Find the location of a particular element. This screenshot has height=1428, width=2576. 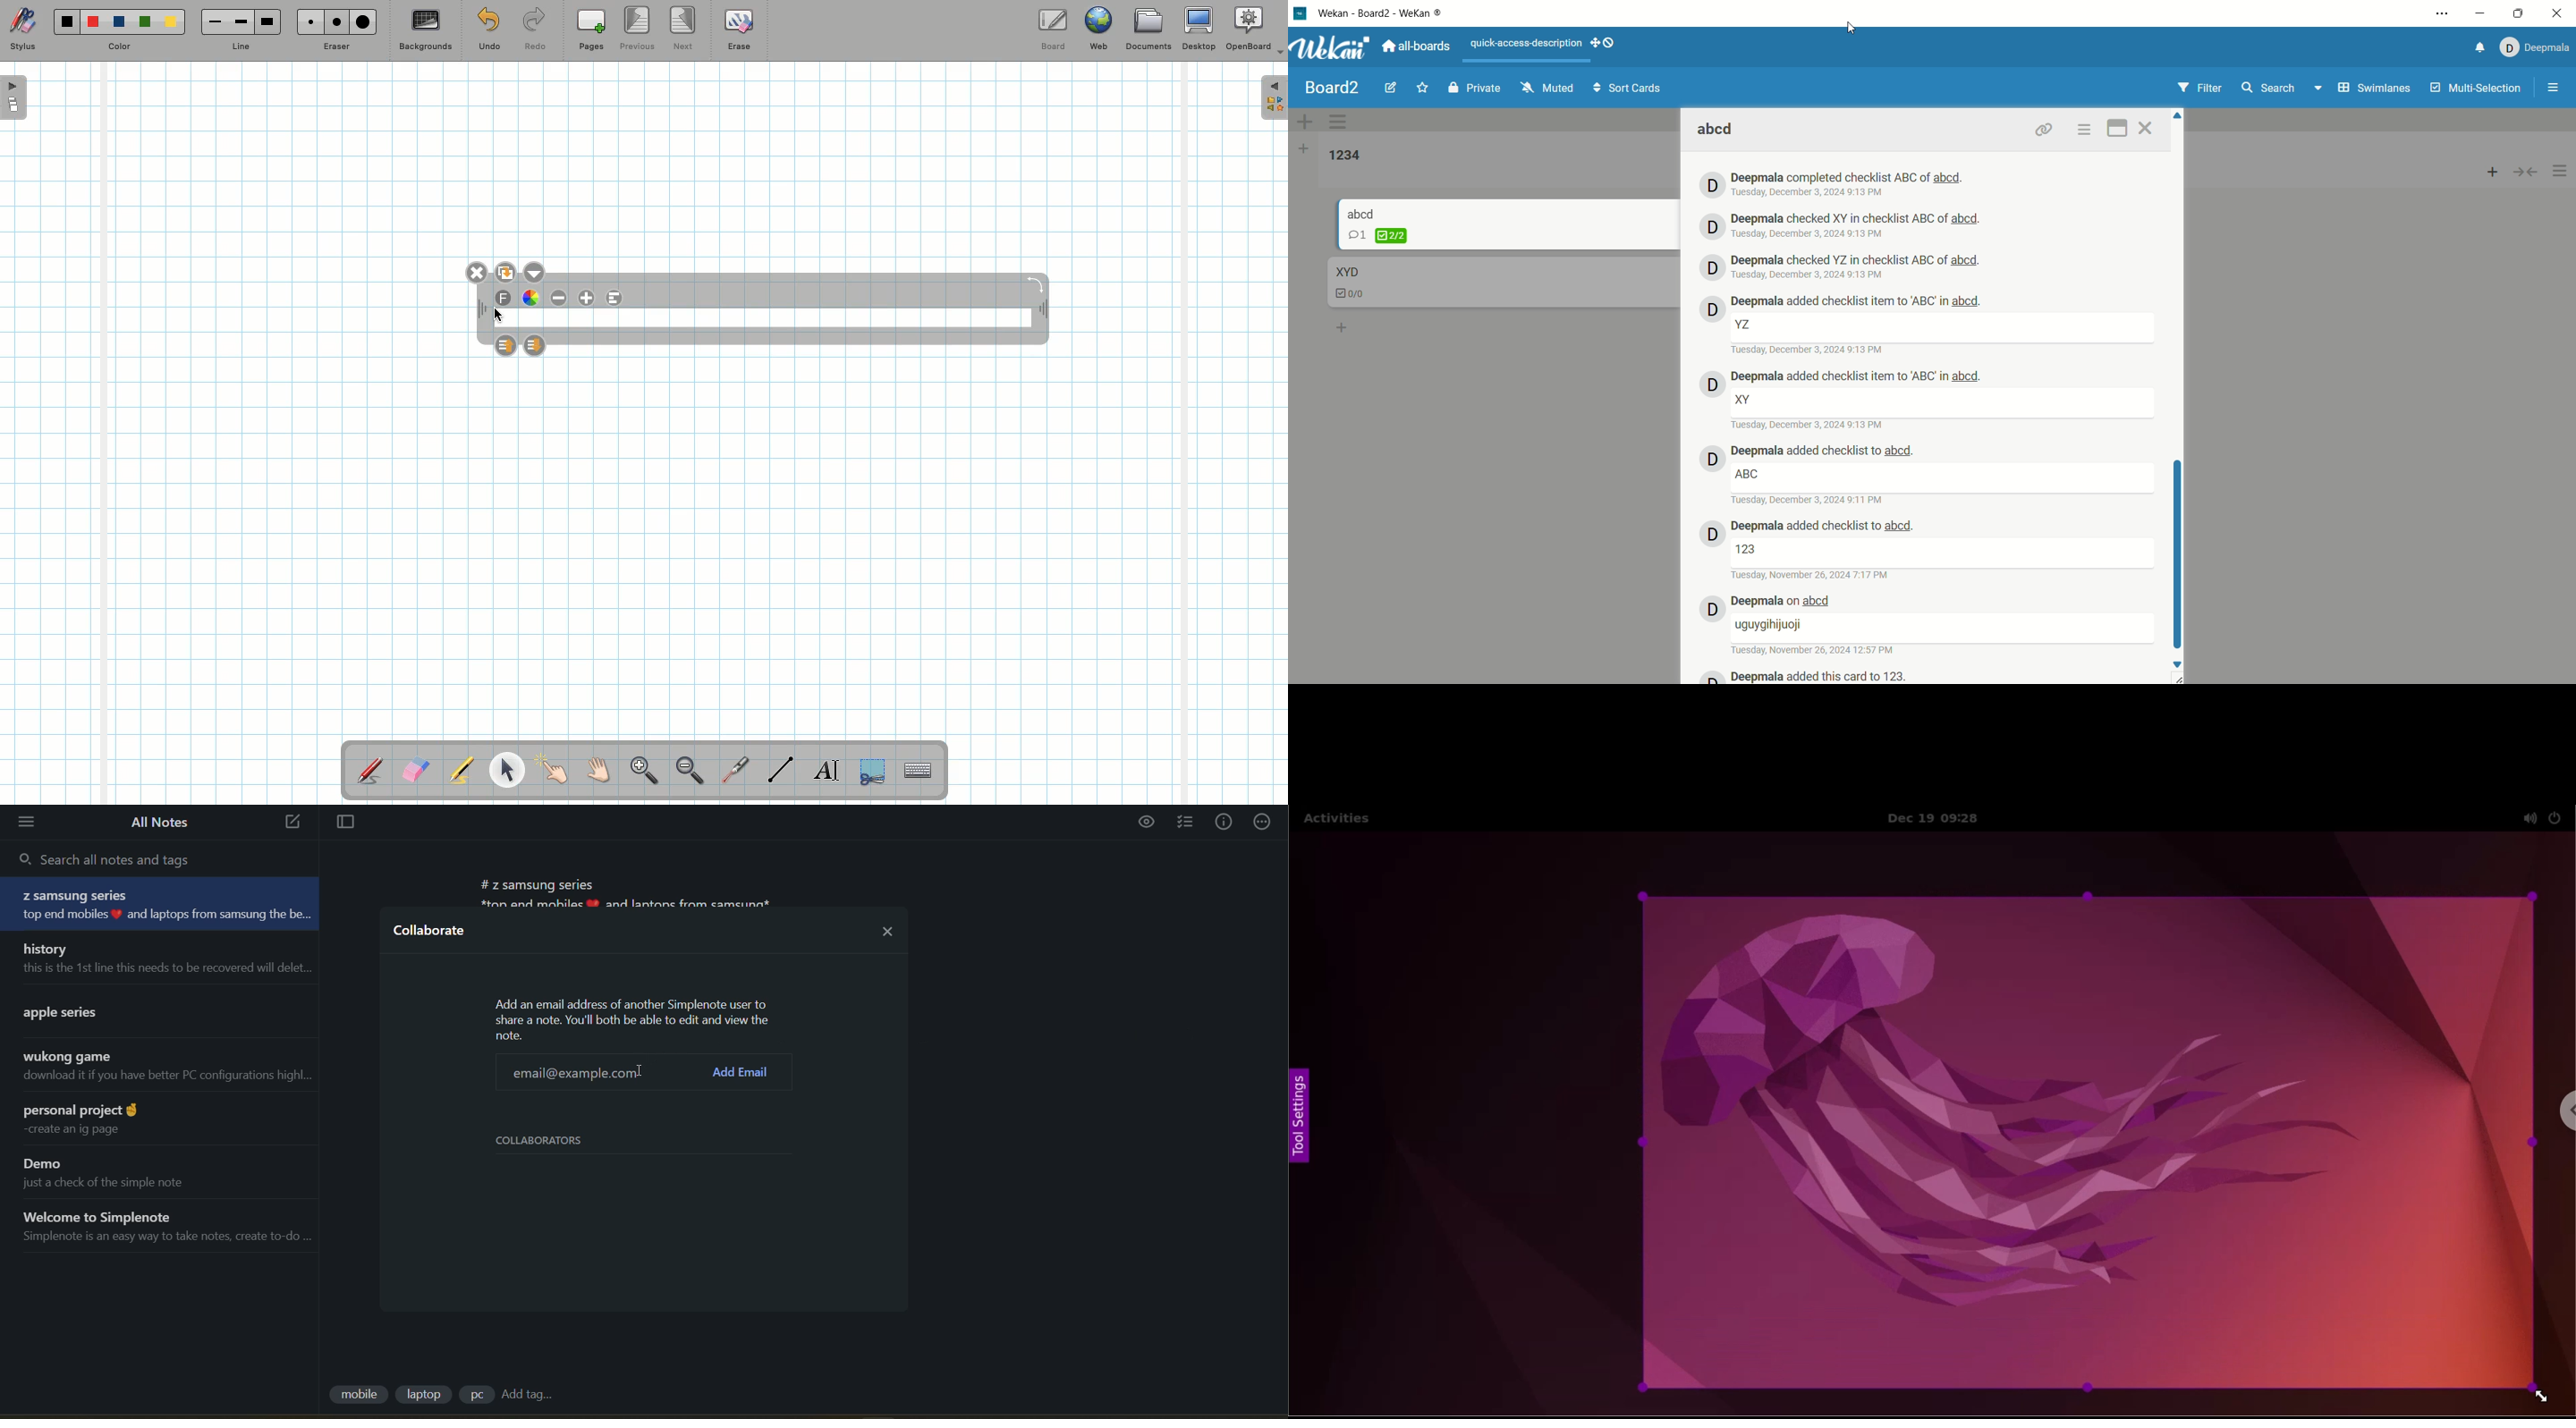

note title and preview is located at coordinates (161, 1119).